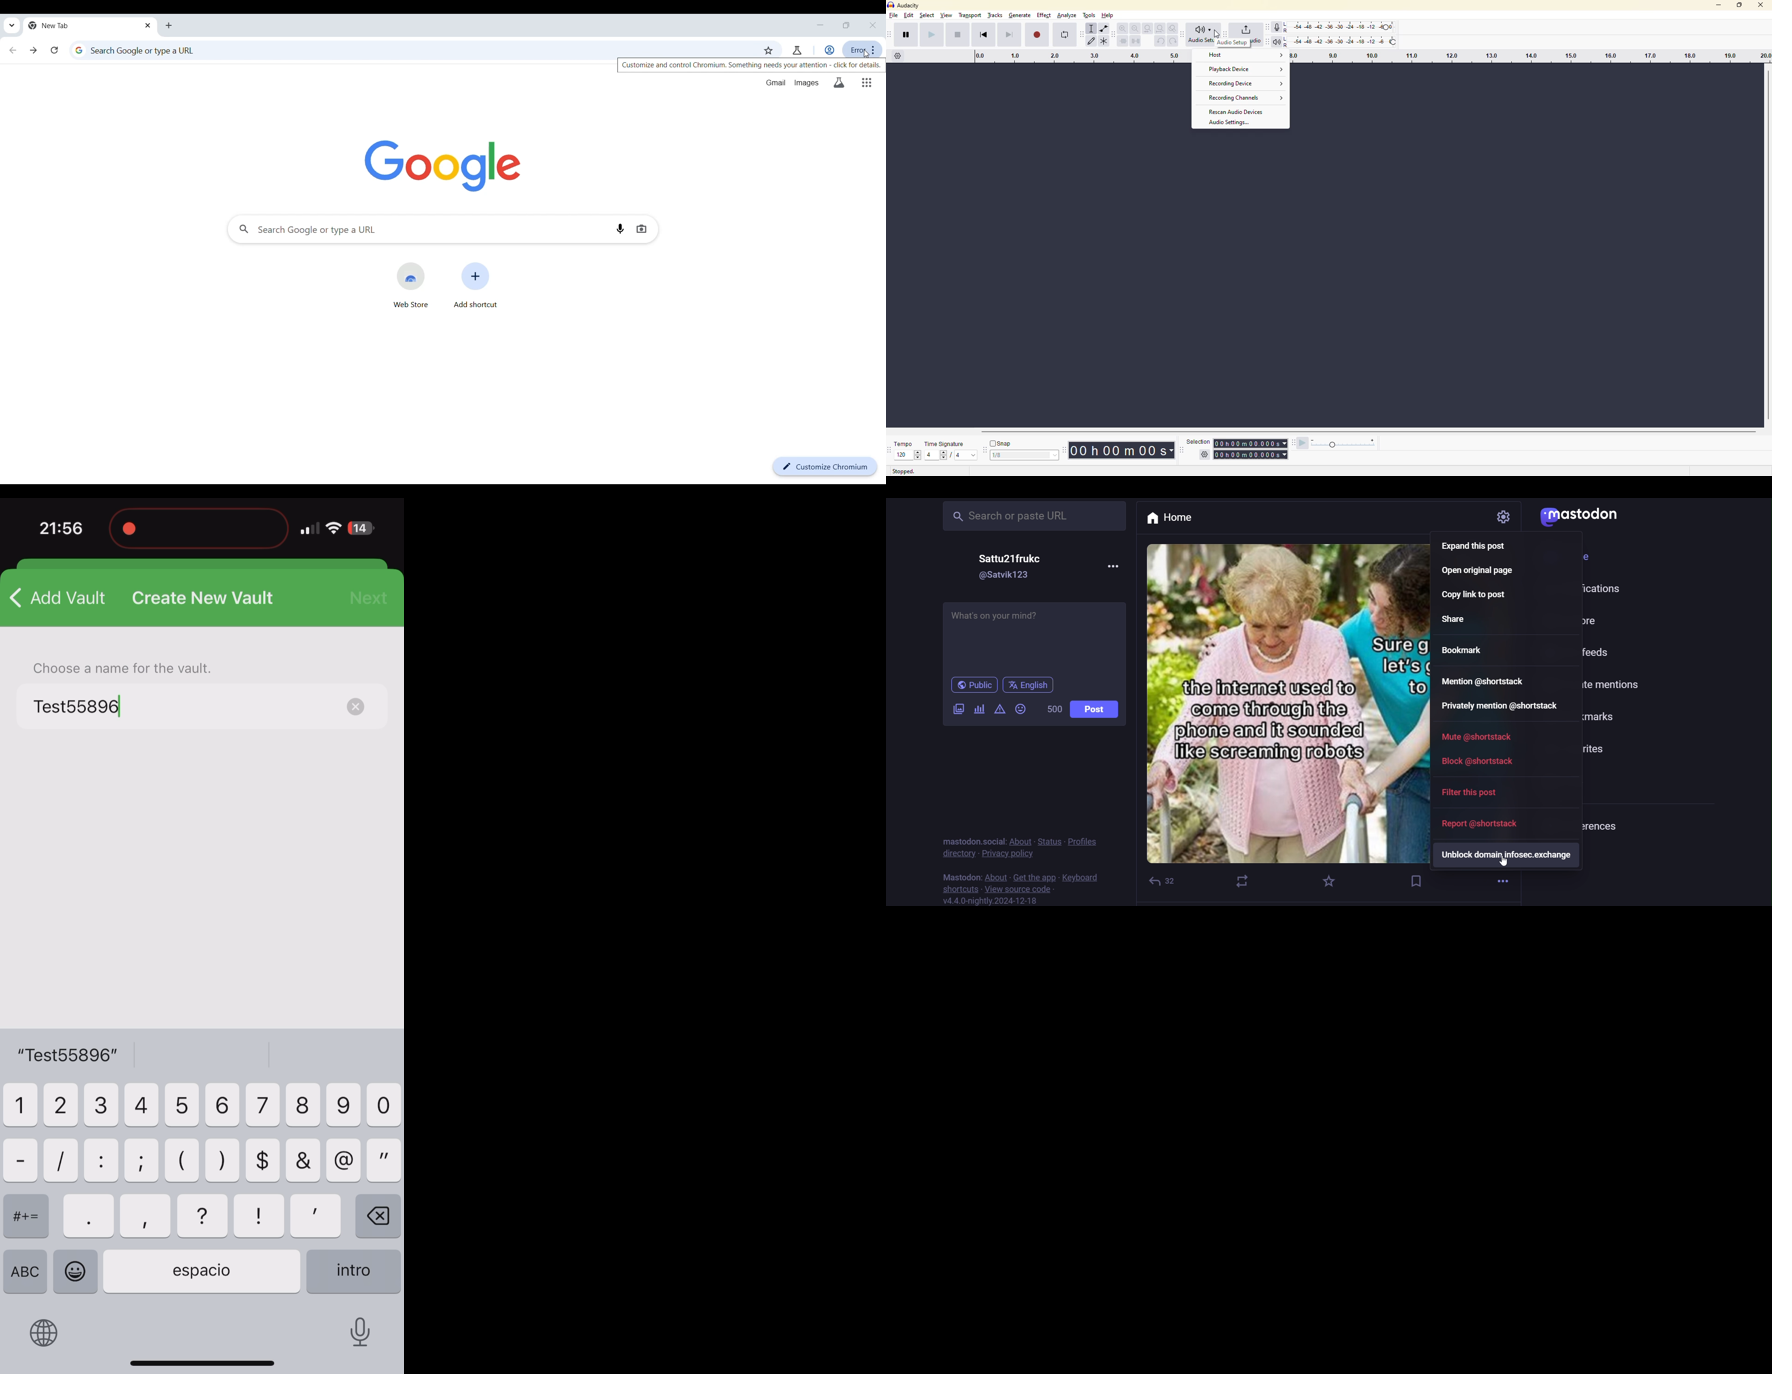  I want to click on Audio Setup, so click(1234, 44).